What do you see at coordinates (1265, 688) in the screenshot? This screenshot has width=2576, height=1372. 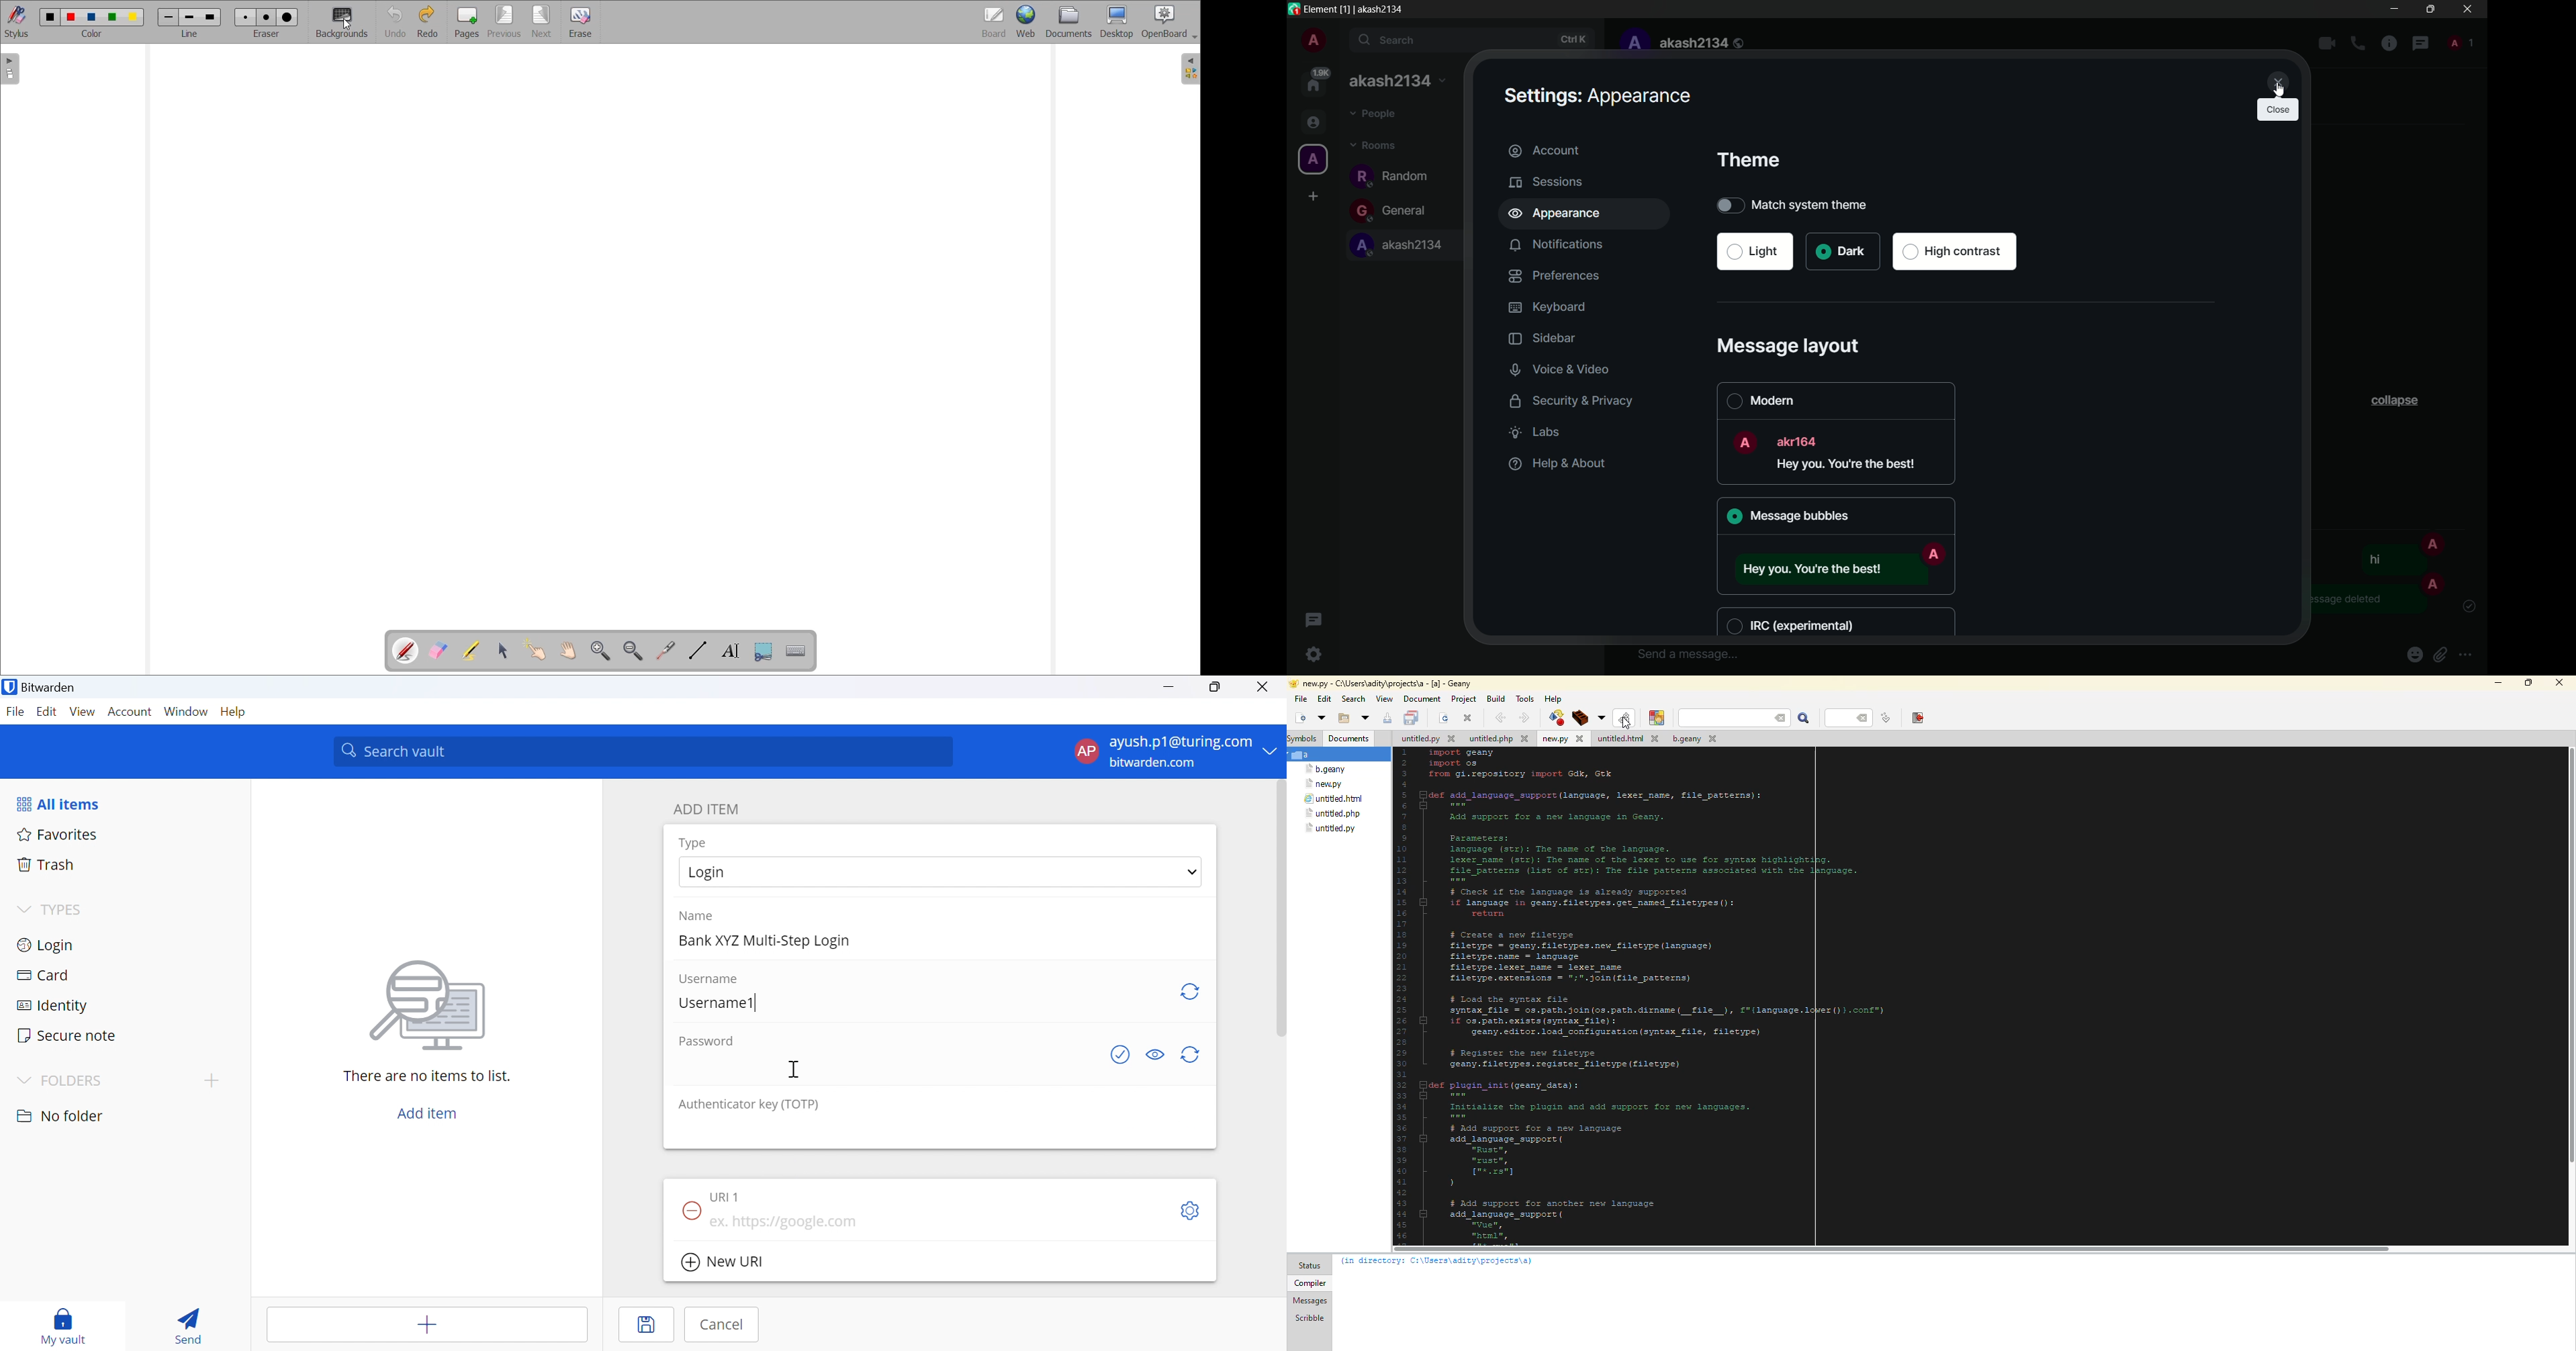 I see `Close` at bounding box center [1265, 688].